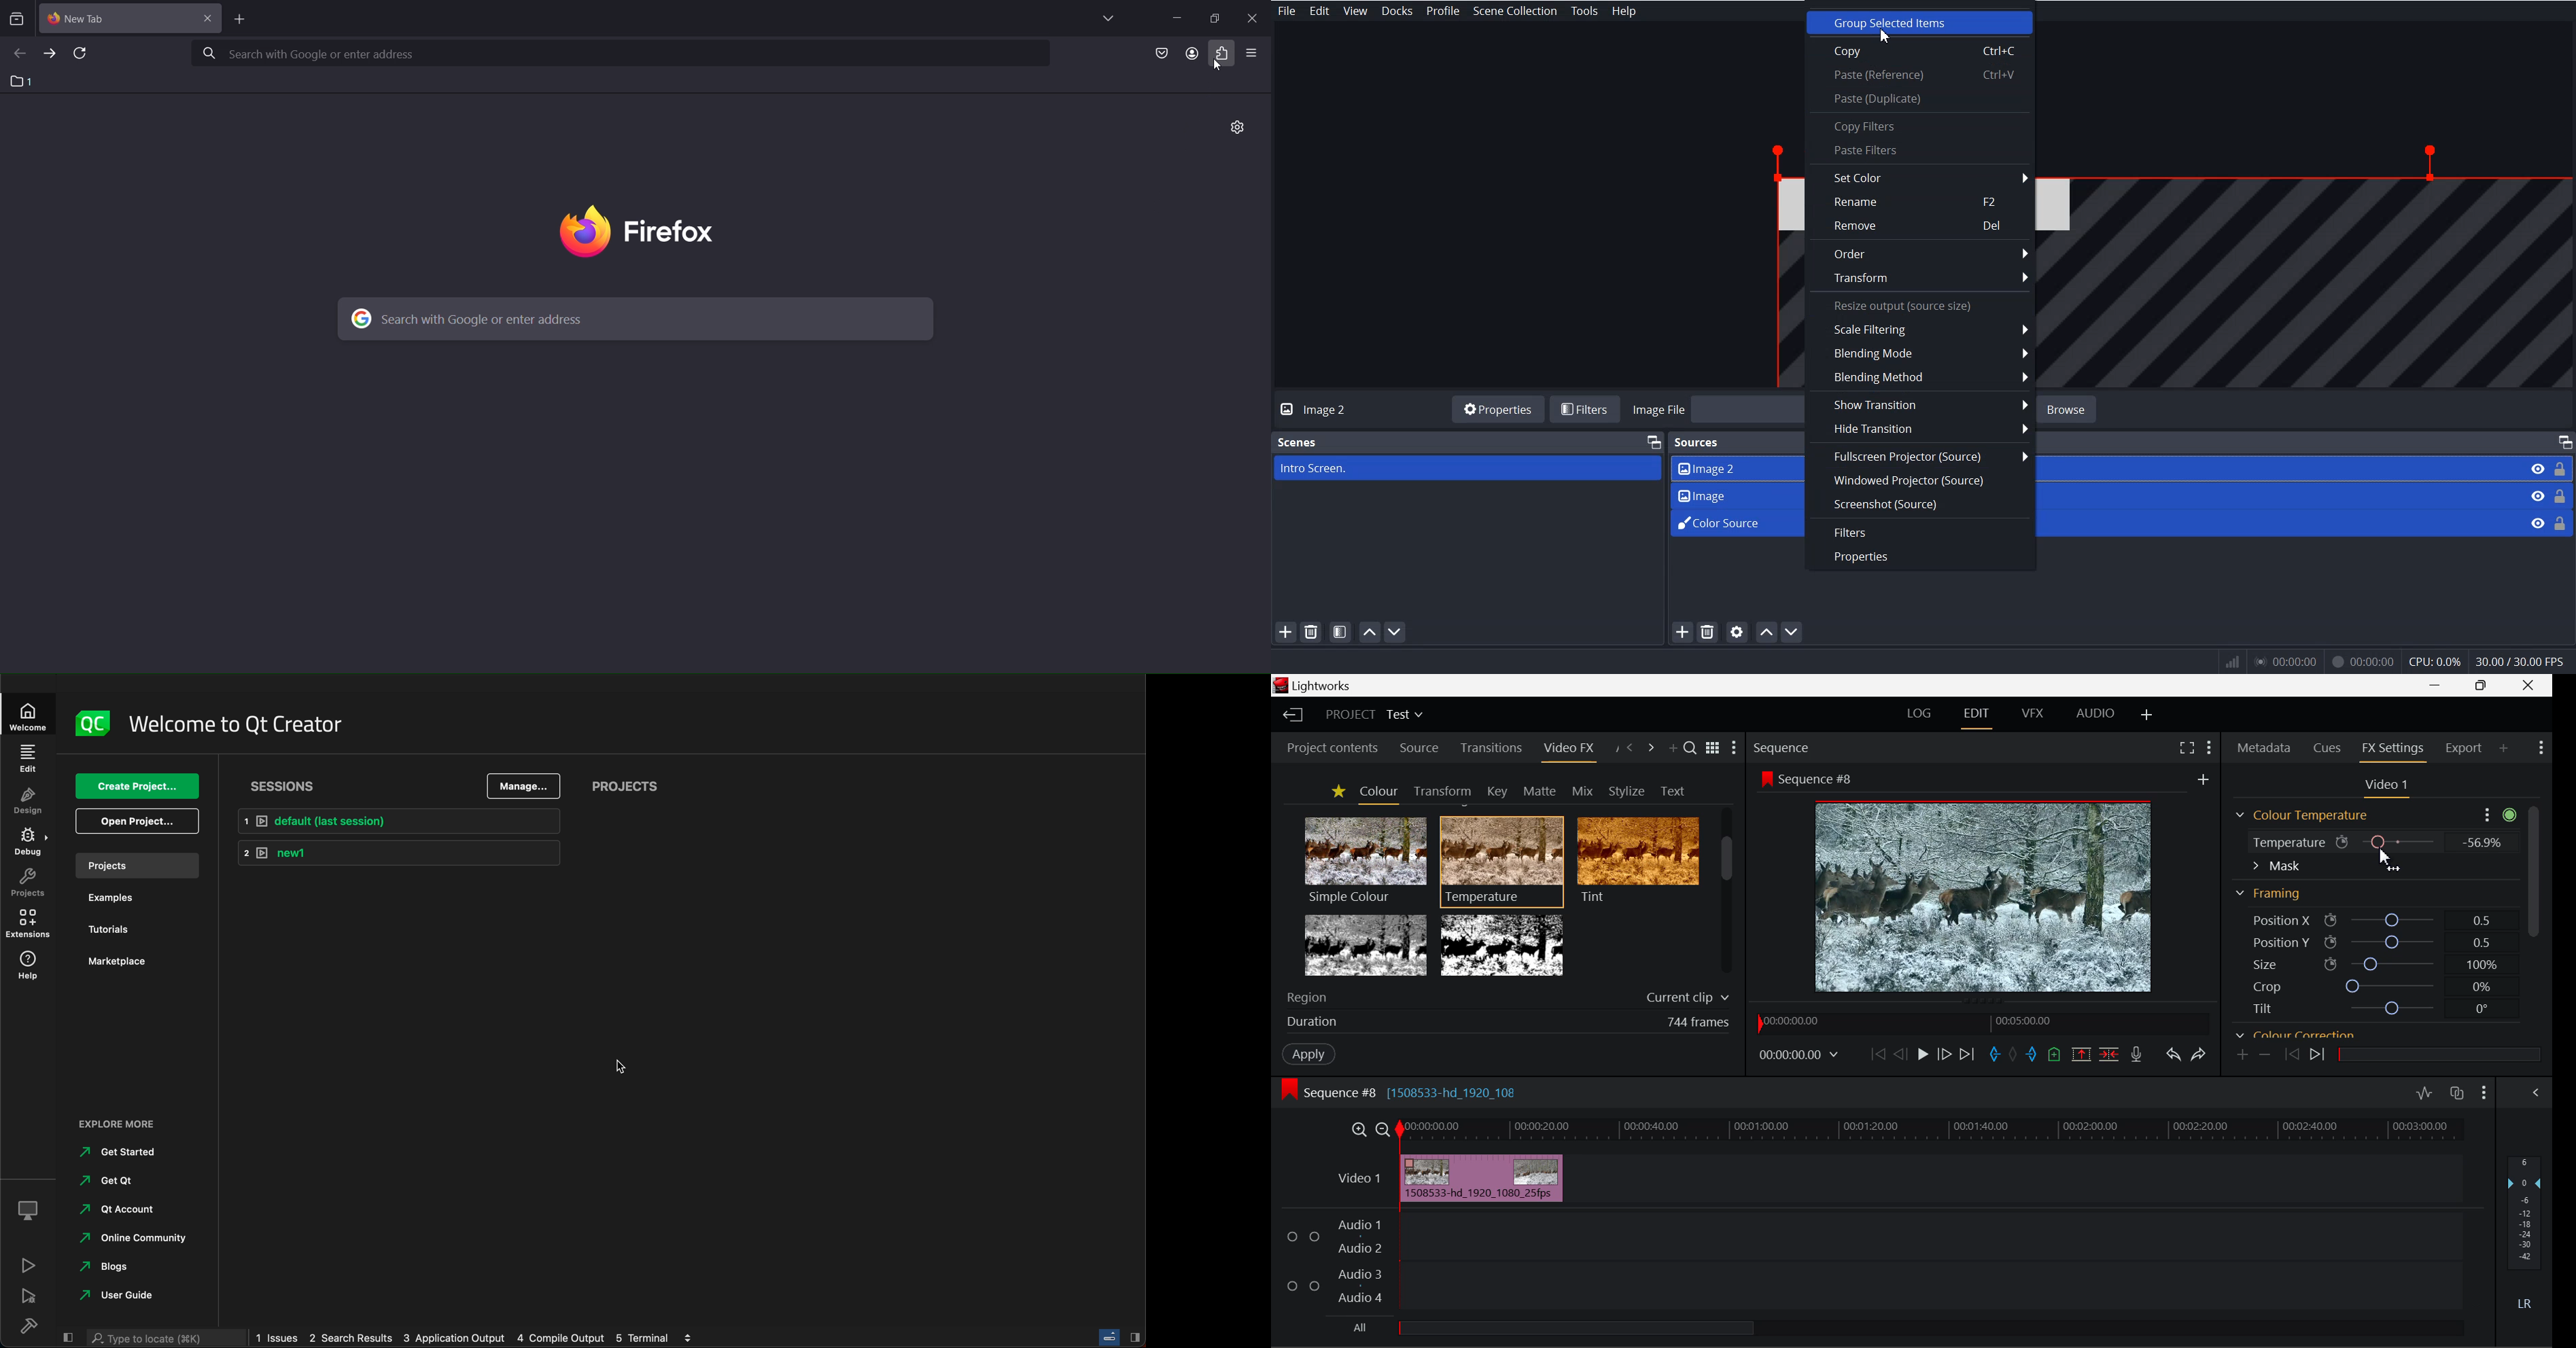 The image size is (2576, 1372). Describe the element at coordinates (1366, 944) in the screenshot. I see `Tri-tone` at that location.